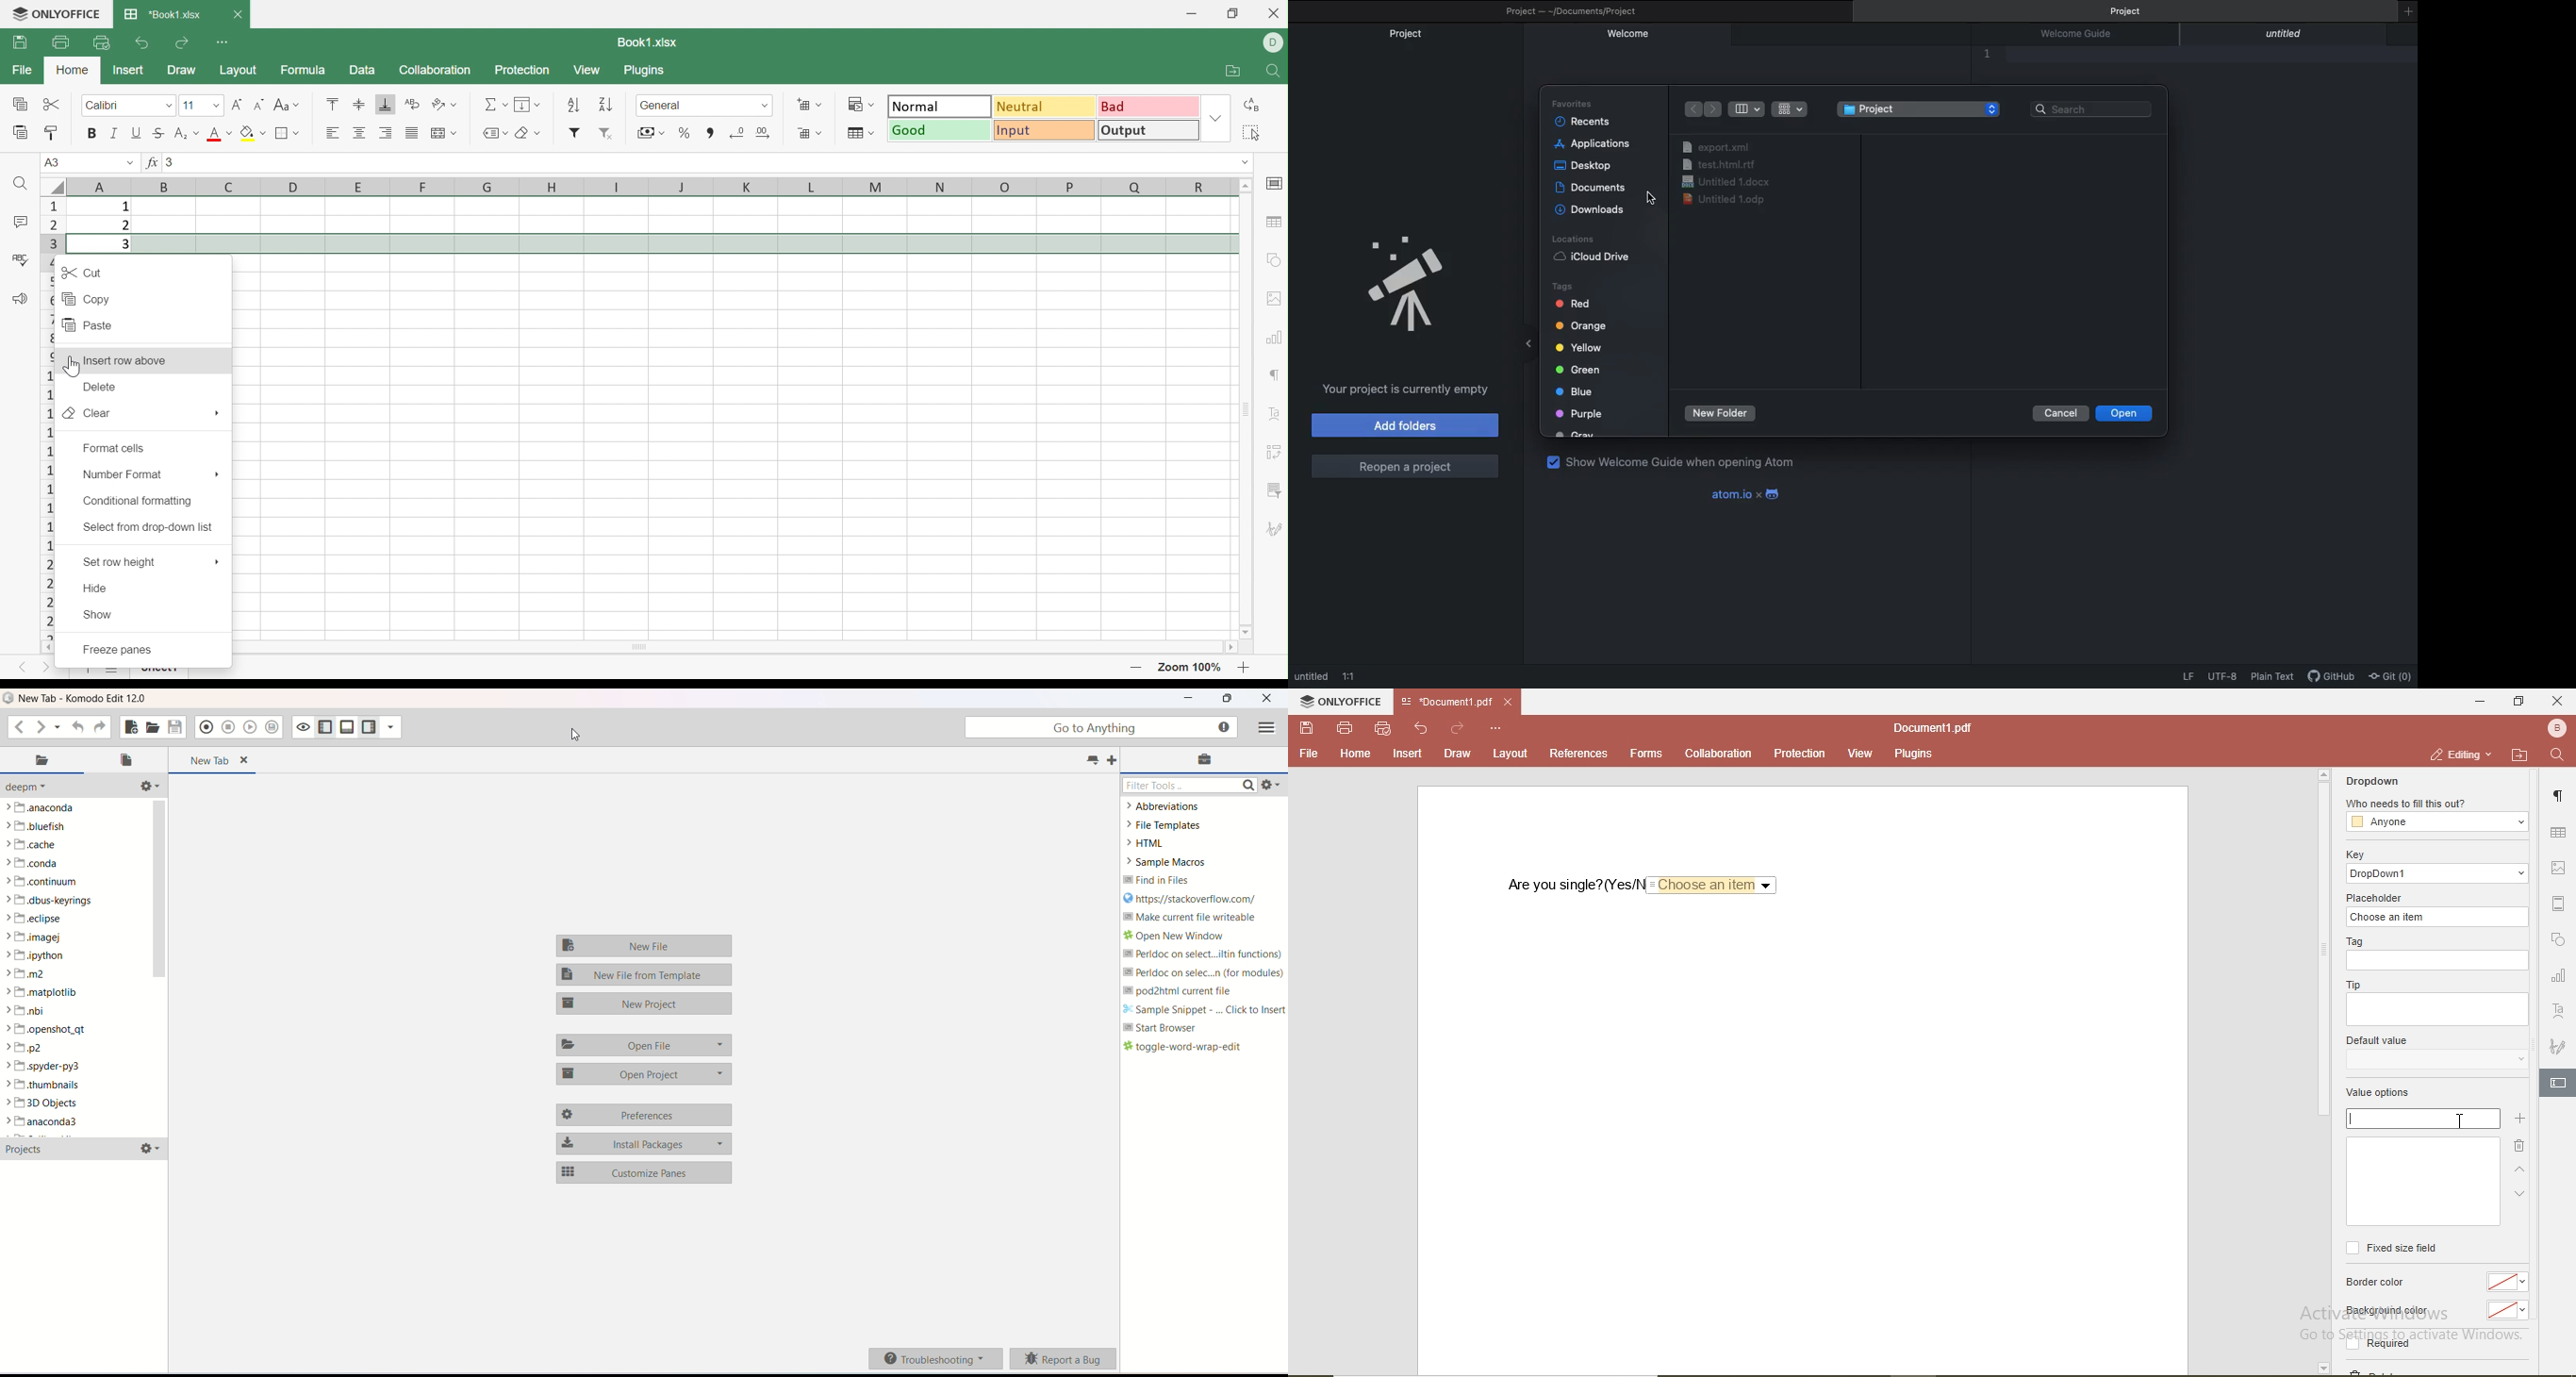  What do you see at coordinates (280, 102) in the screenshot?
I see `Change case` at bounding box center [280, 102].